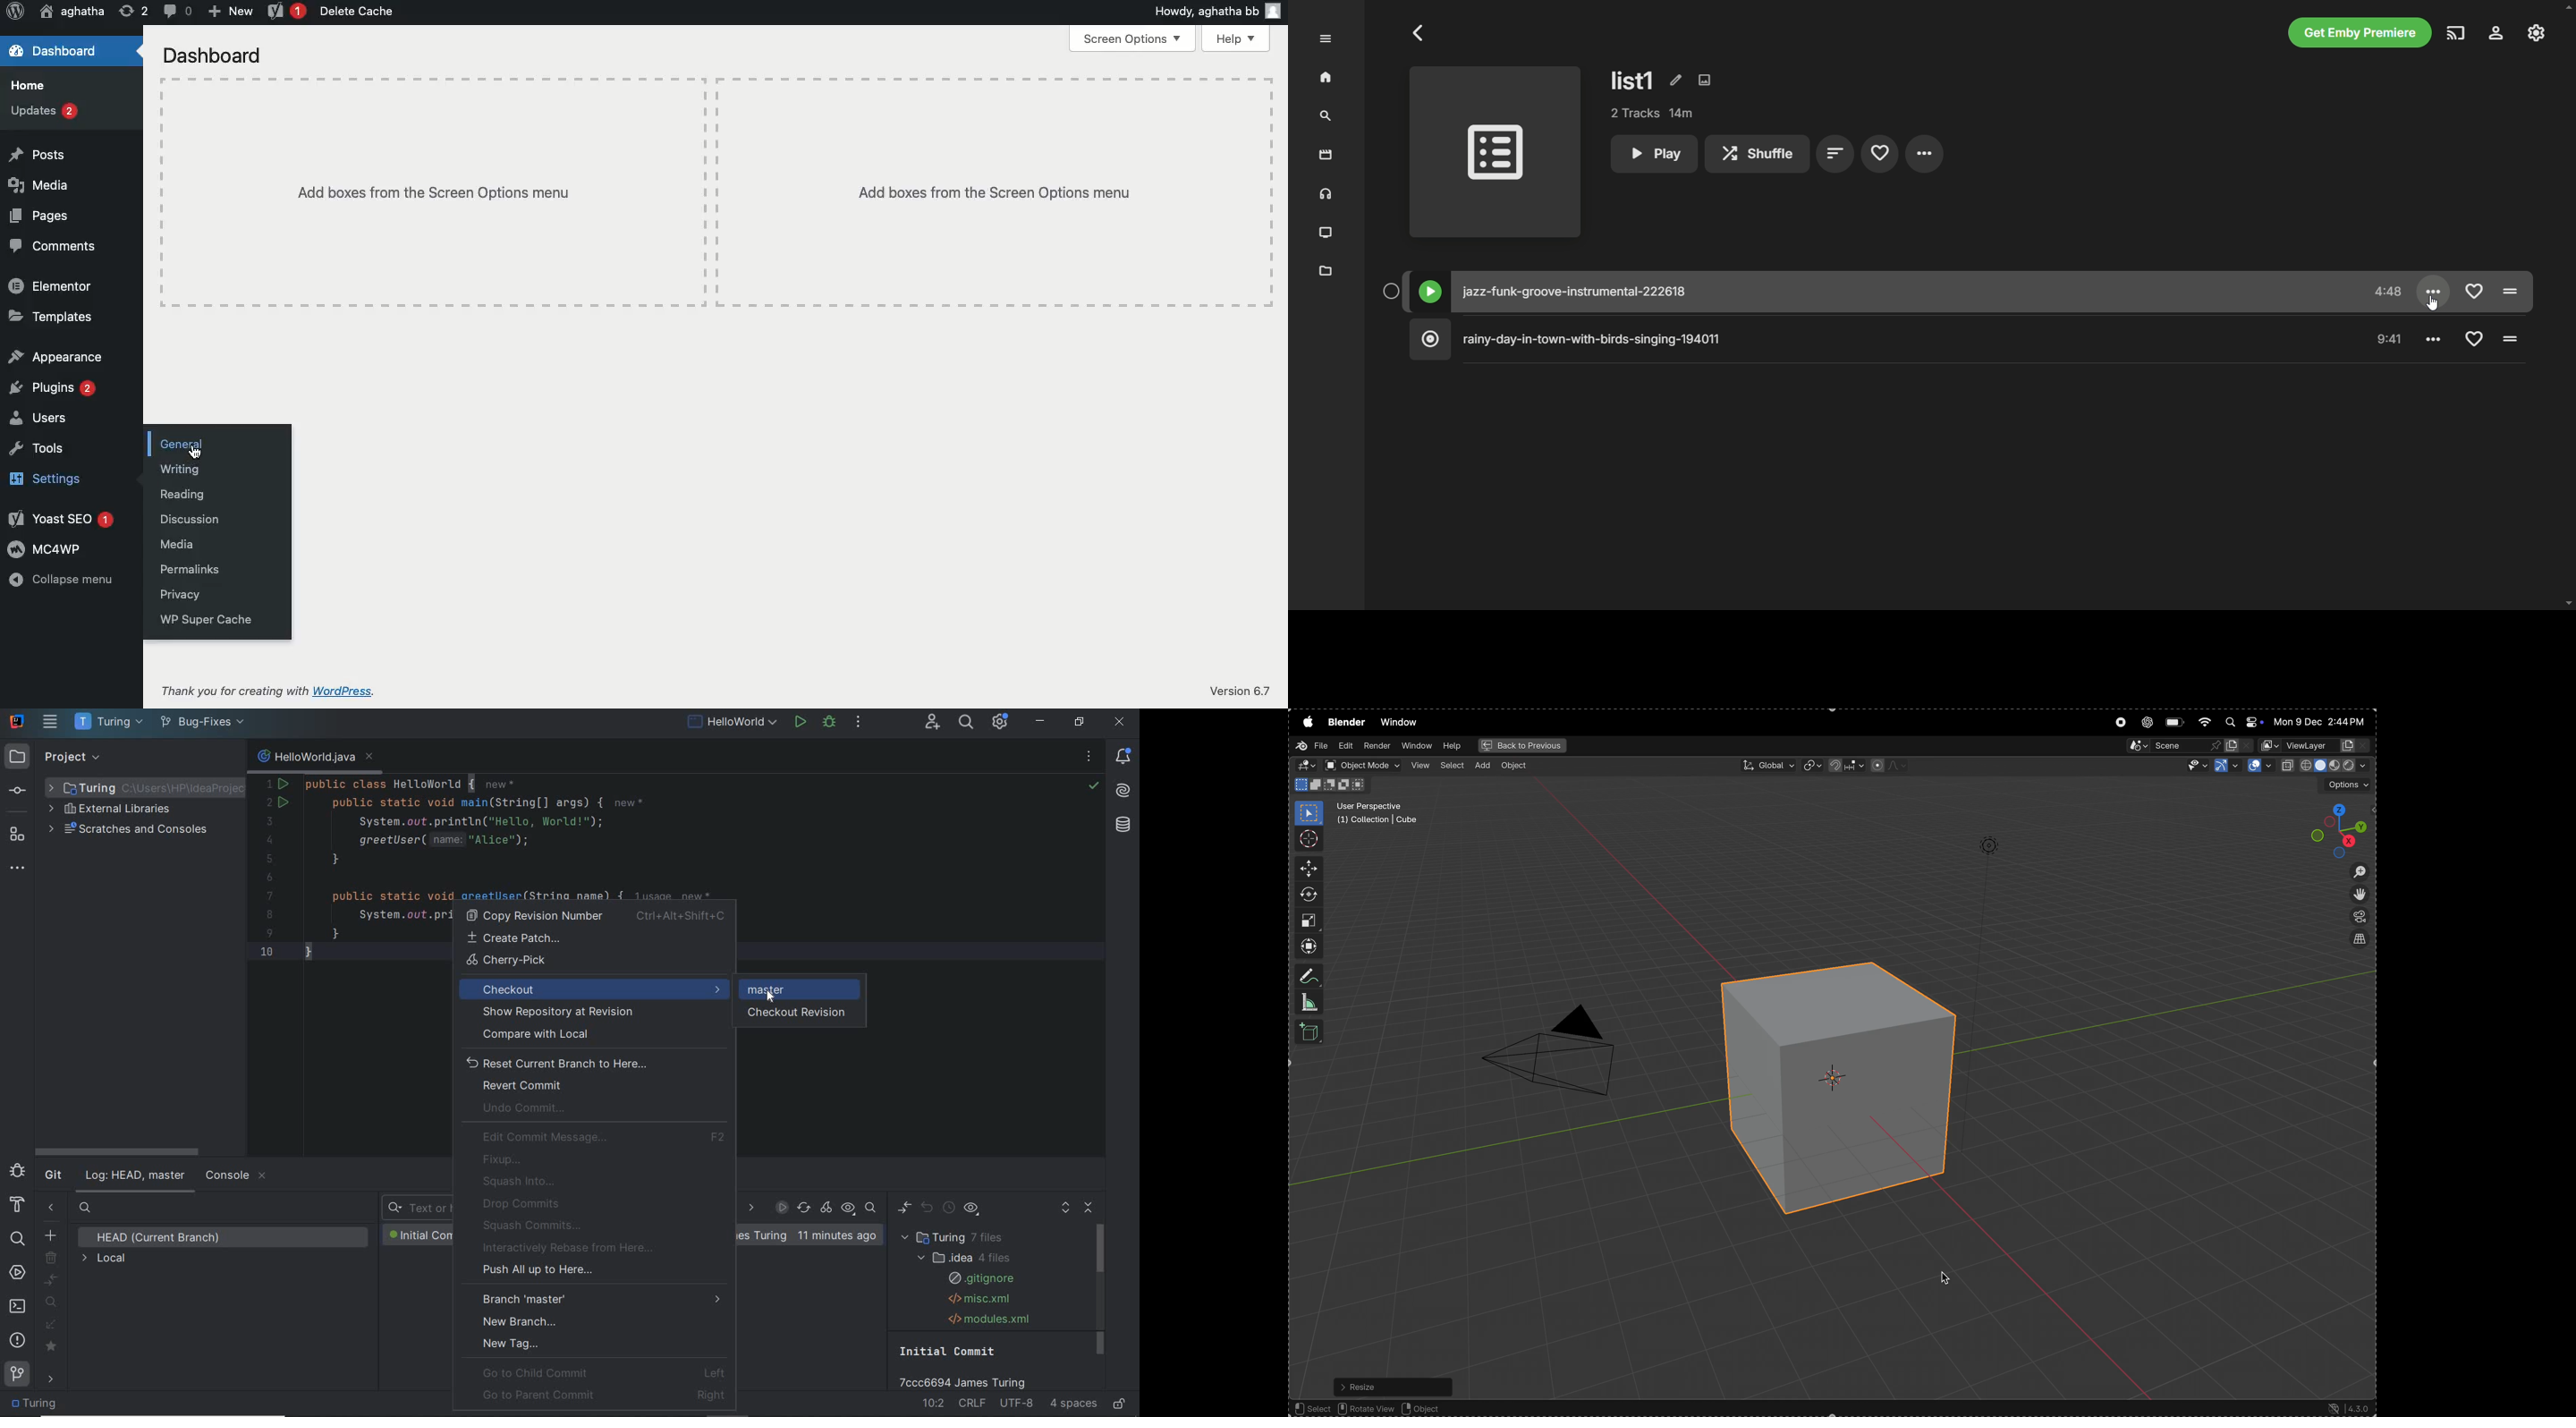 This screenshot has width=2576, height=1428. I want to click on play, so click(1653, 154).